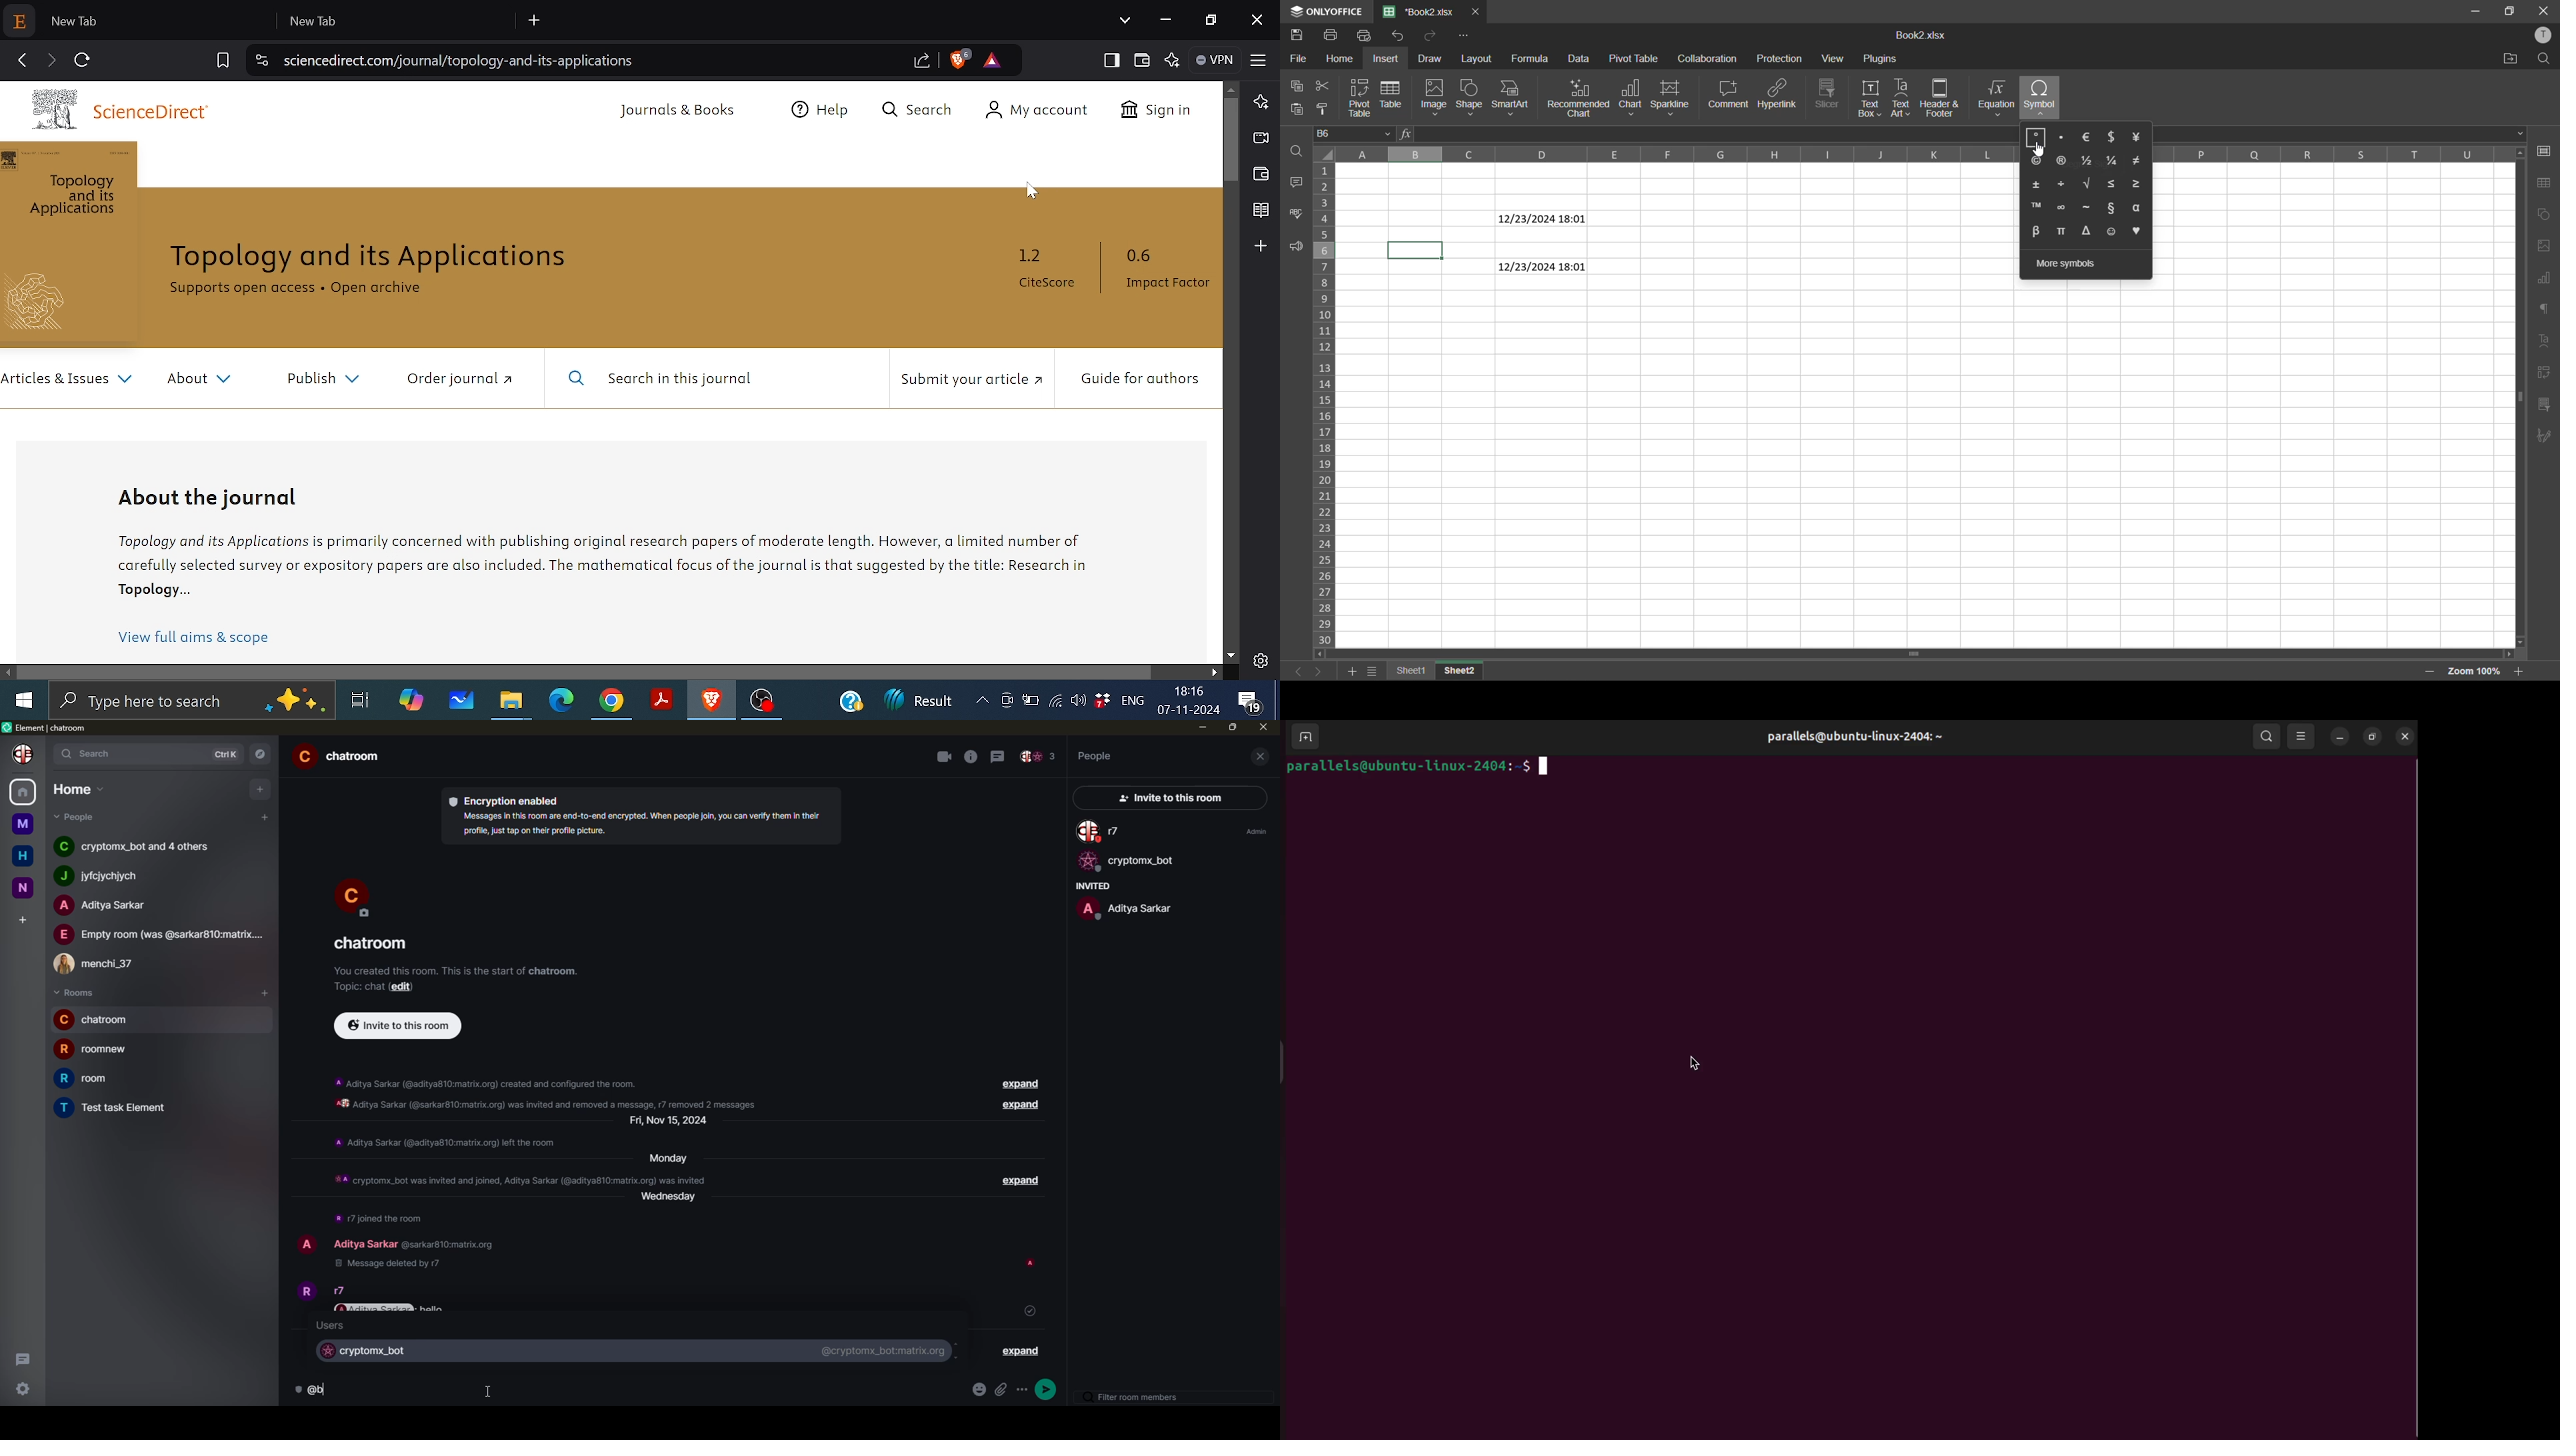 The height and width of the screenshot is (1456, 2576). I want to click on room, so click(343, 758).